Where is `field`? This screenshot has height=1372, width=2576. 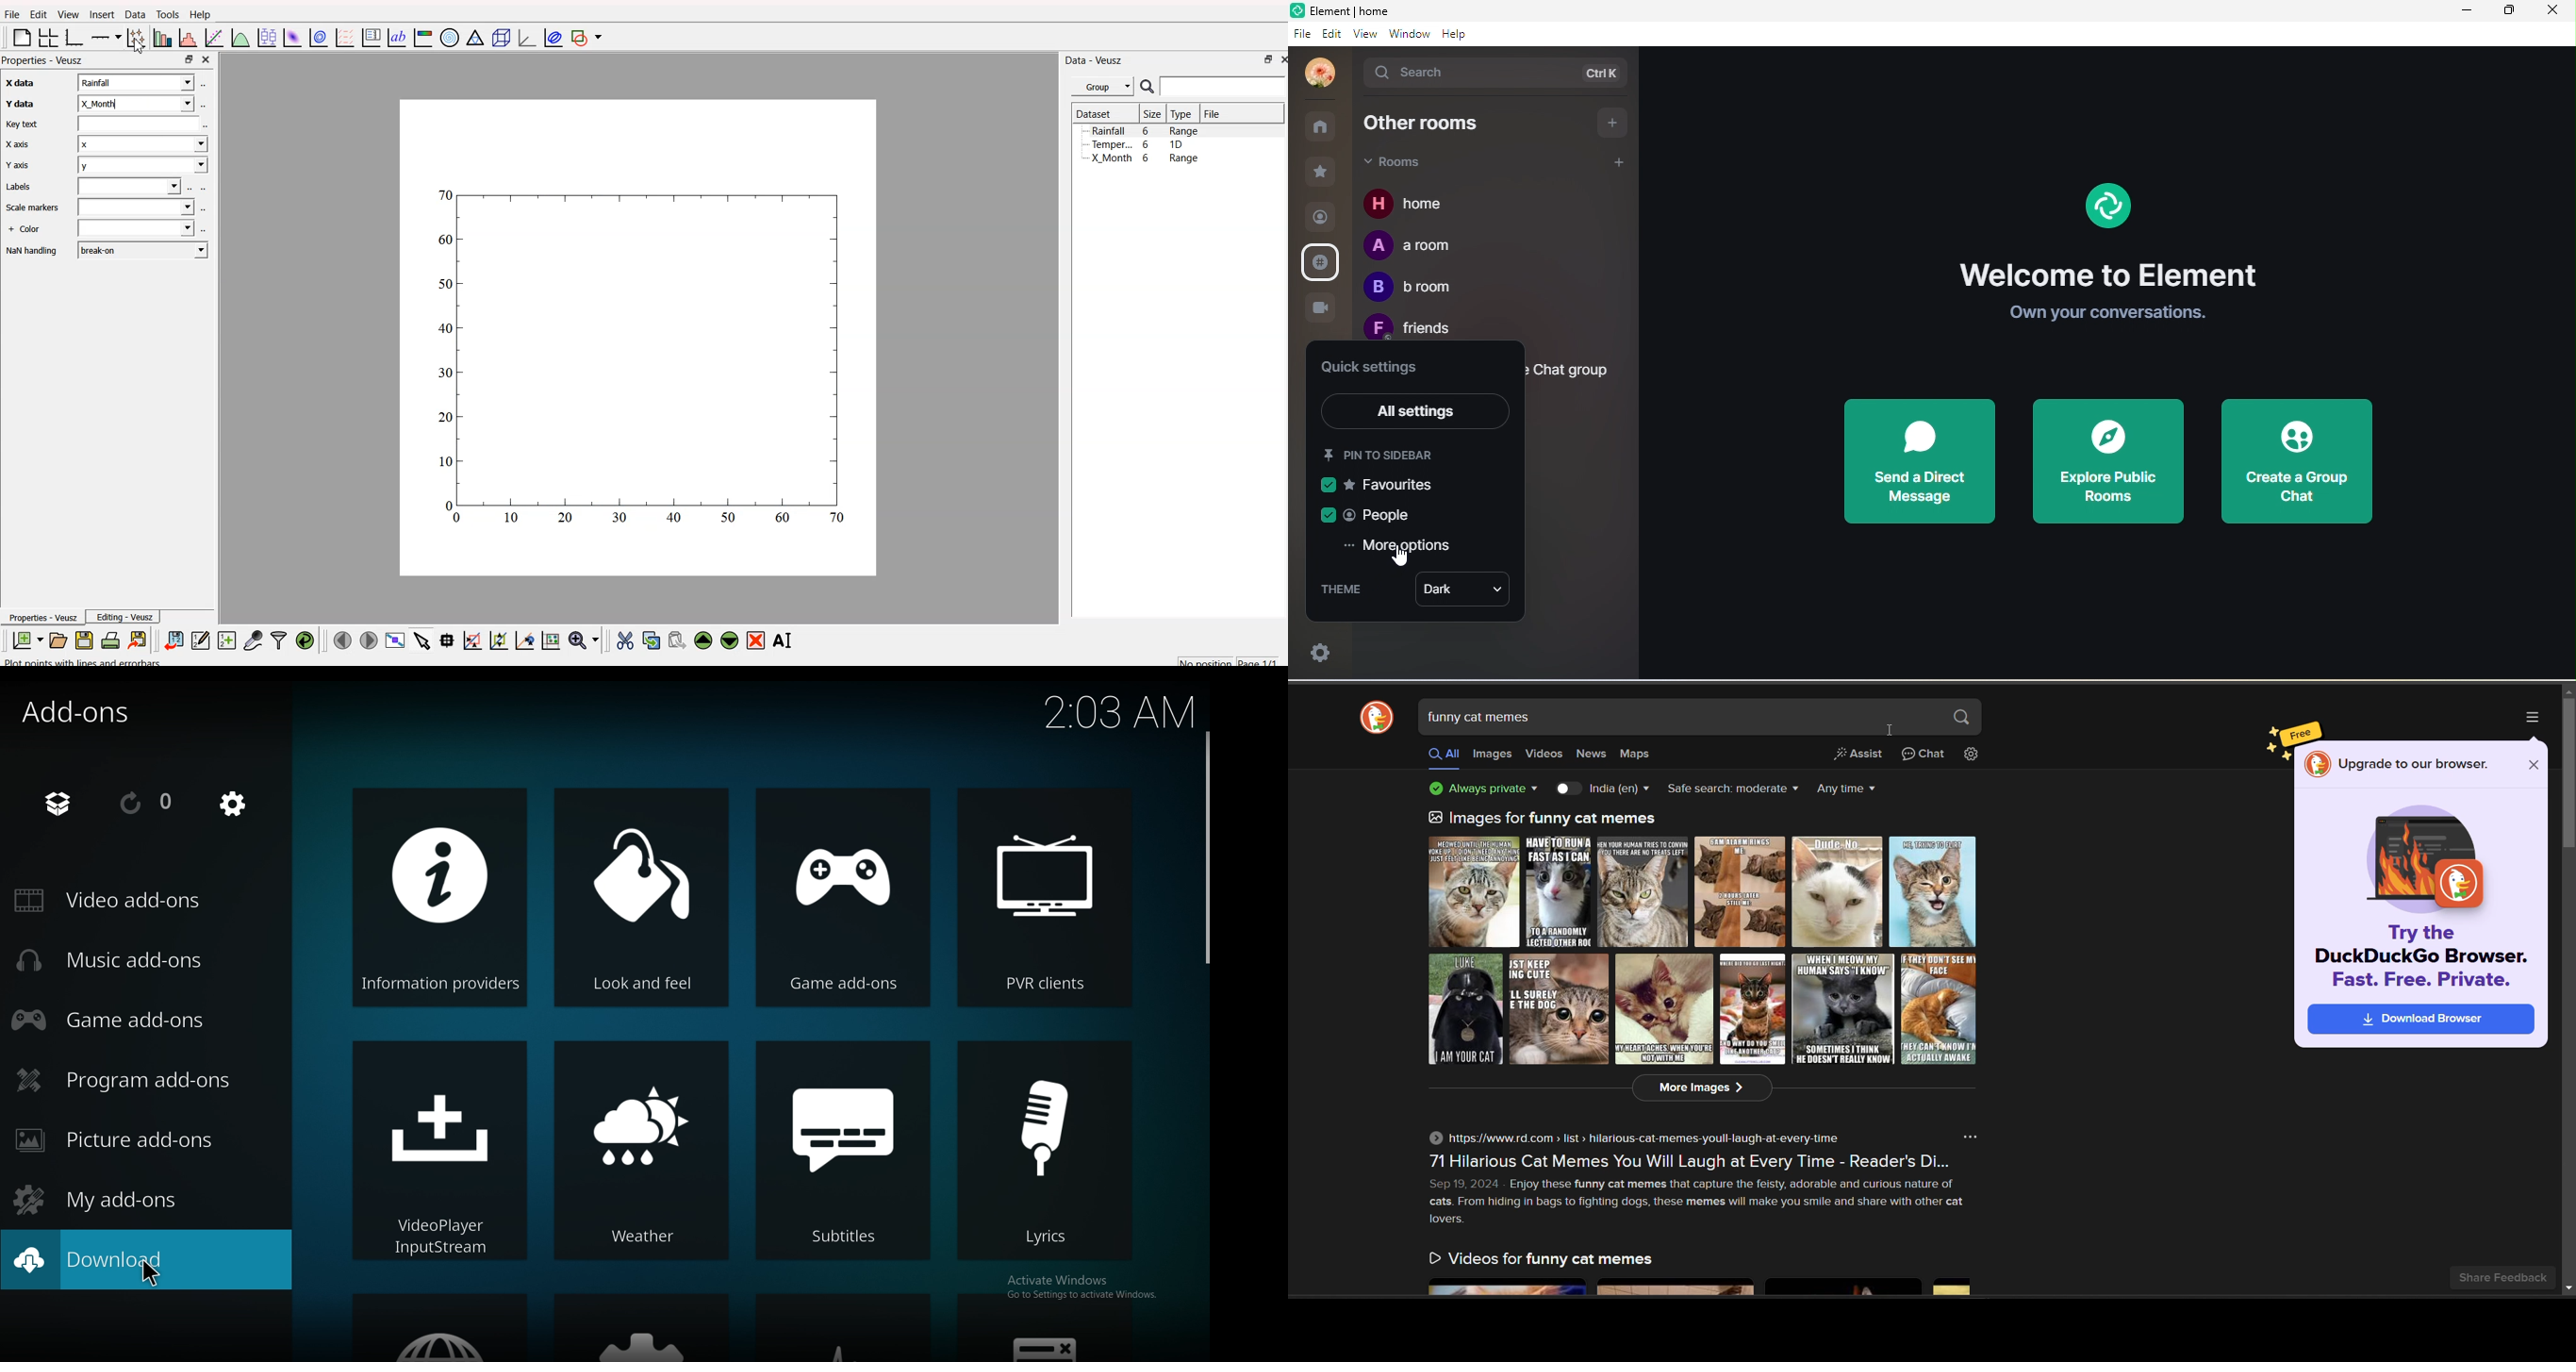
field is located at coordinates (139, 207).